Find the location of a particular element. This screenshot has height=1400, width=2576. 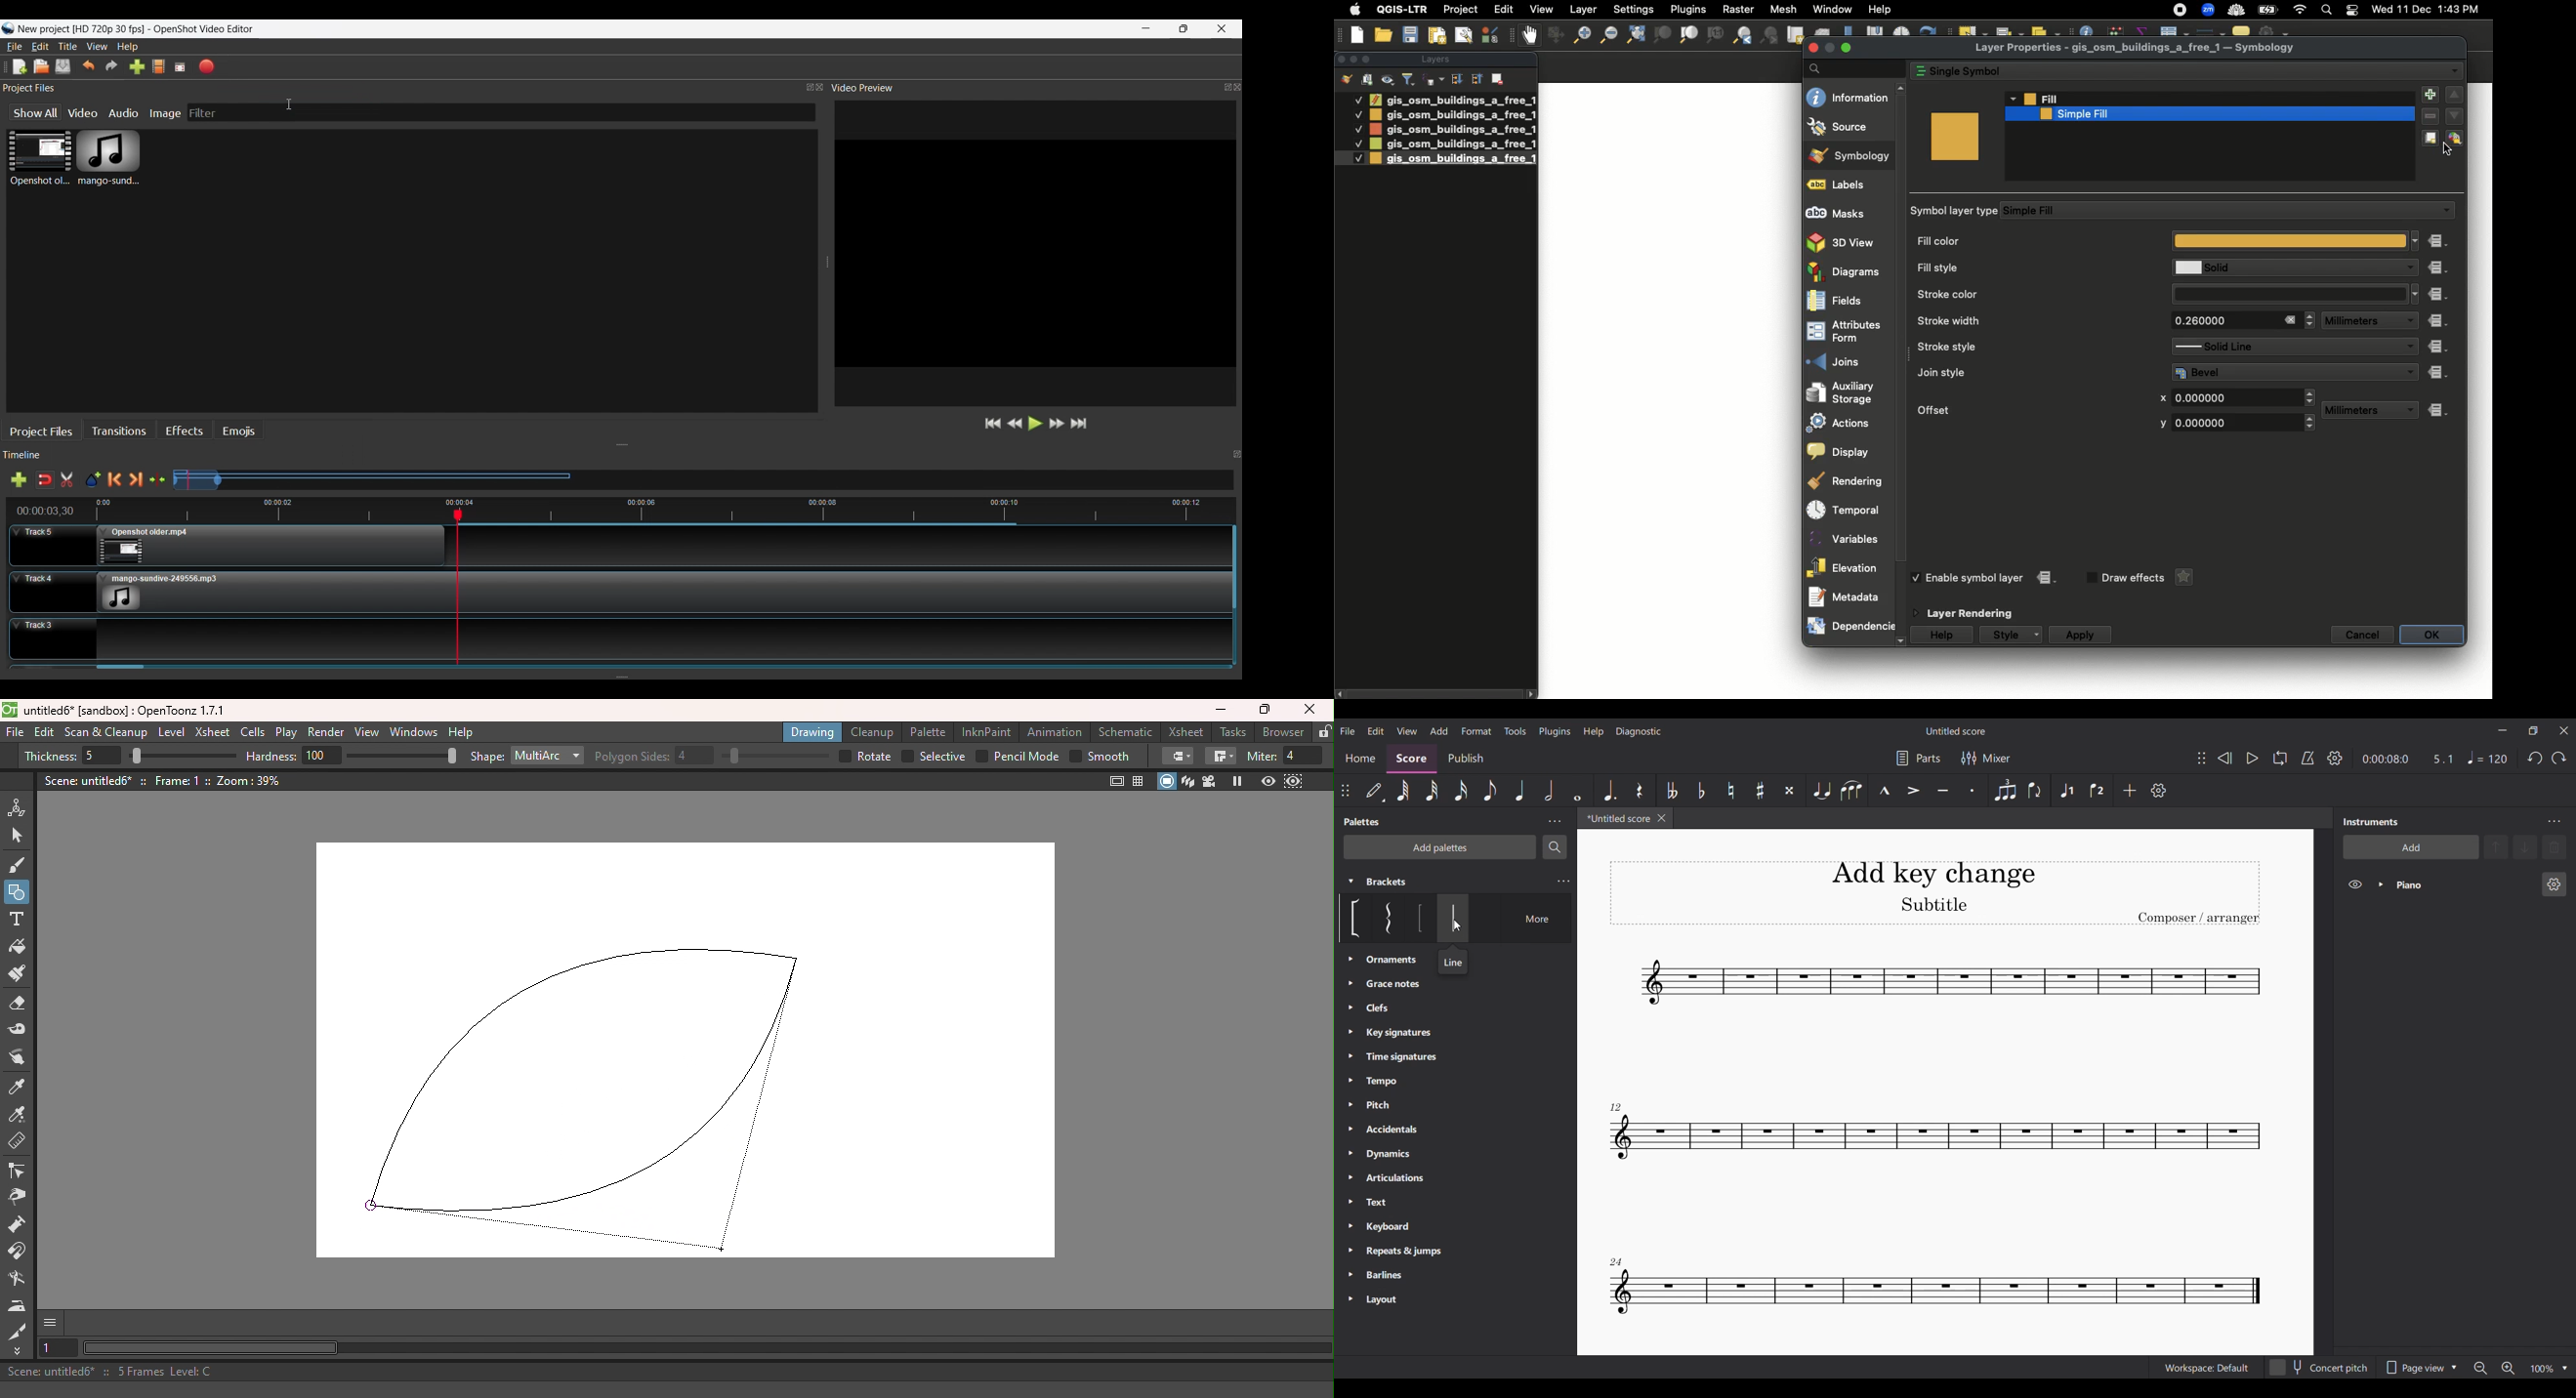

close is located at coordinates (1815, 48).